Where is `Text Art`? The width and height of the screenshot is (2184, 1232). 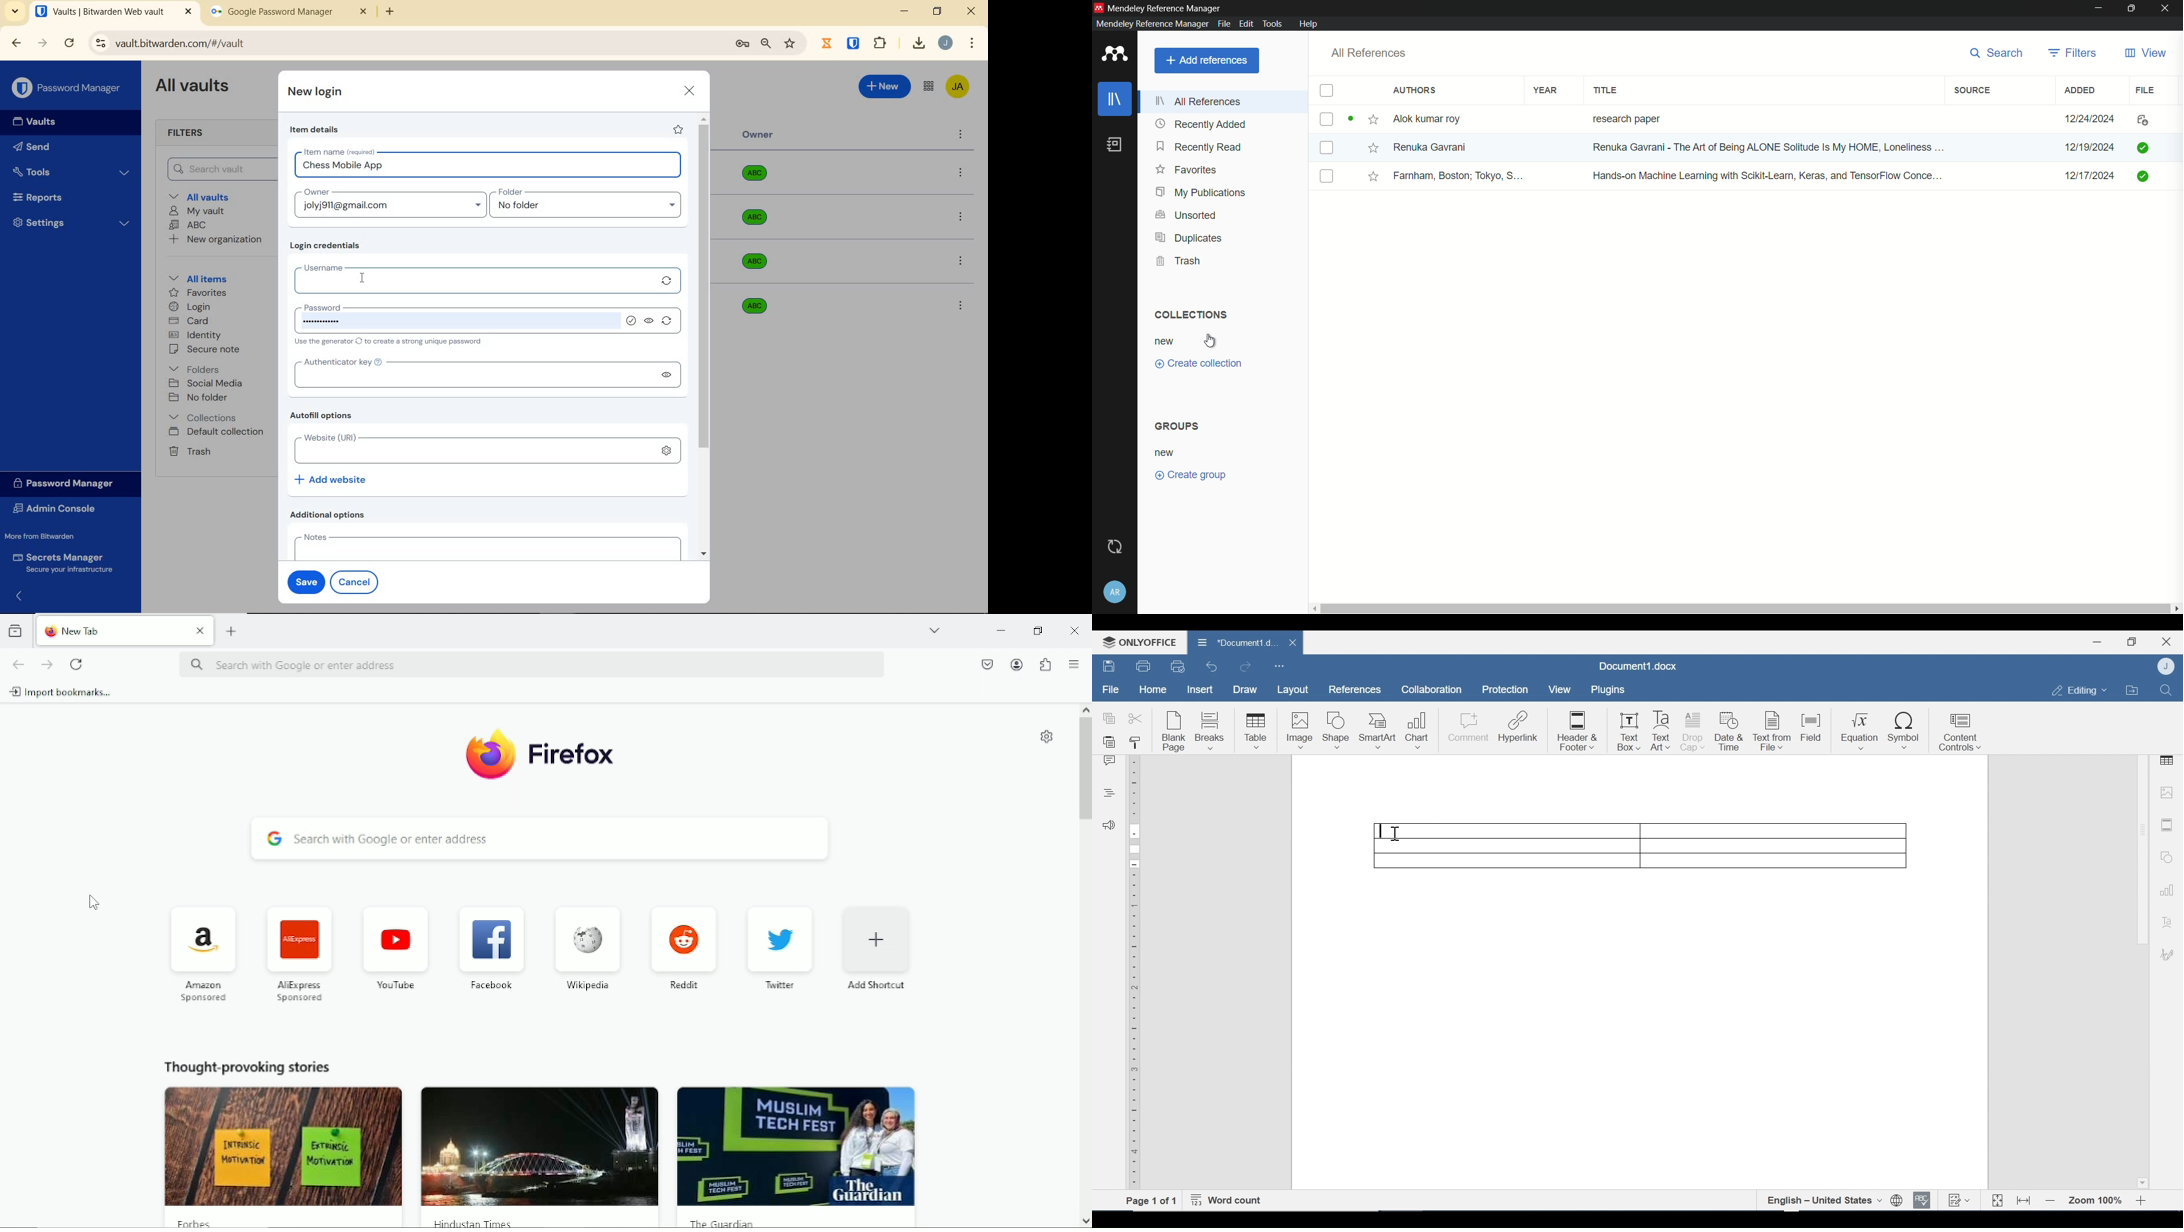
Text Art is located at coordinates (1663, 732).